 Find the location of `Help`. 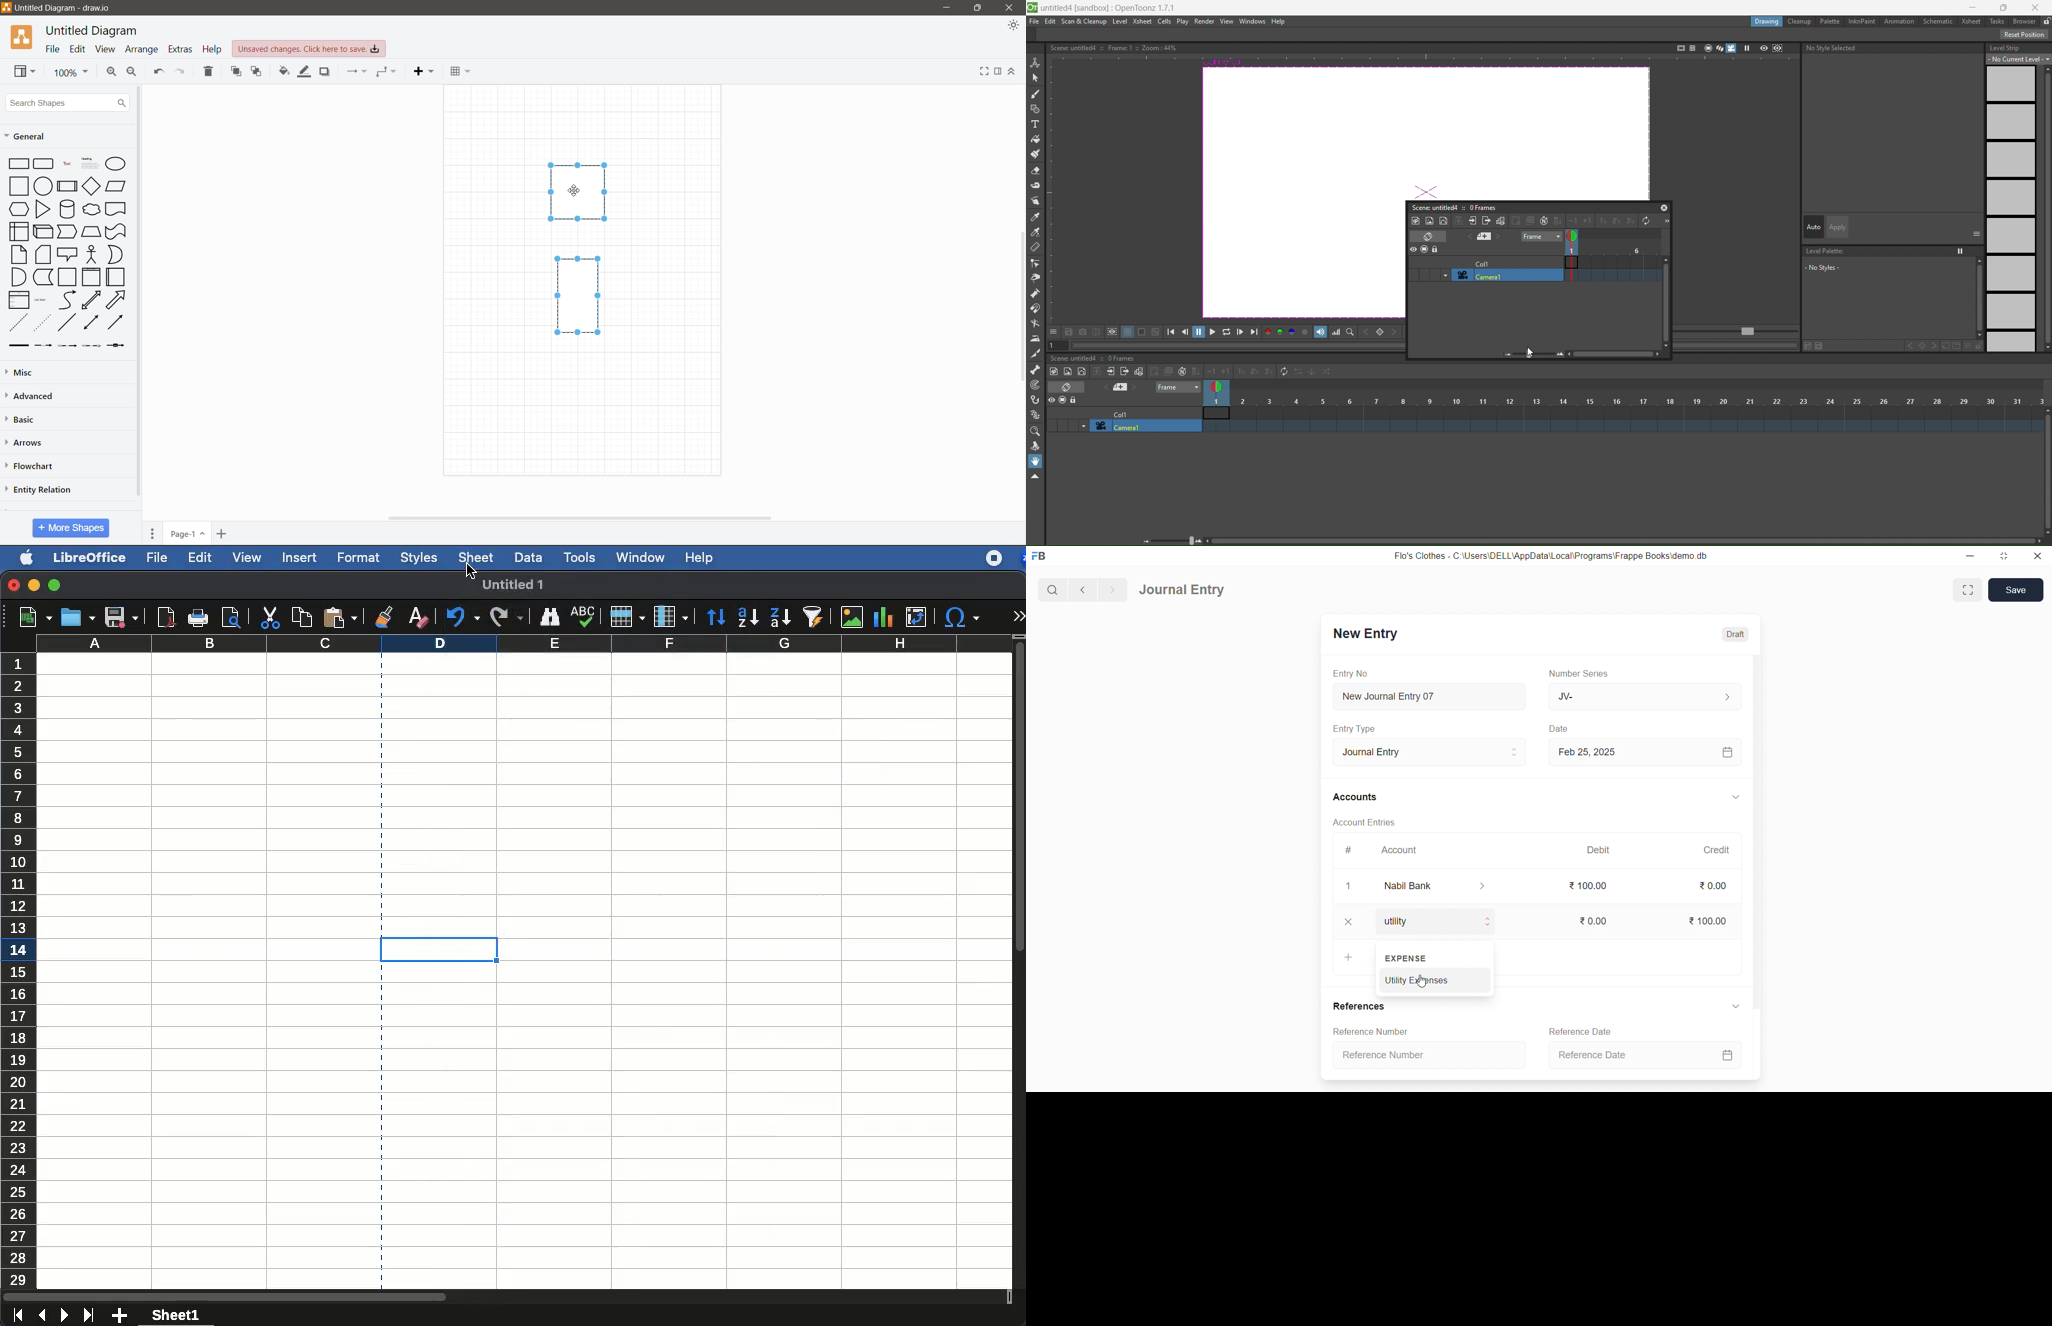

Help is located at coordinates (212, 48).